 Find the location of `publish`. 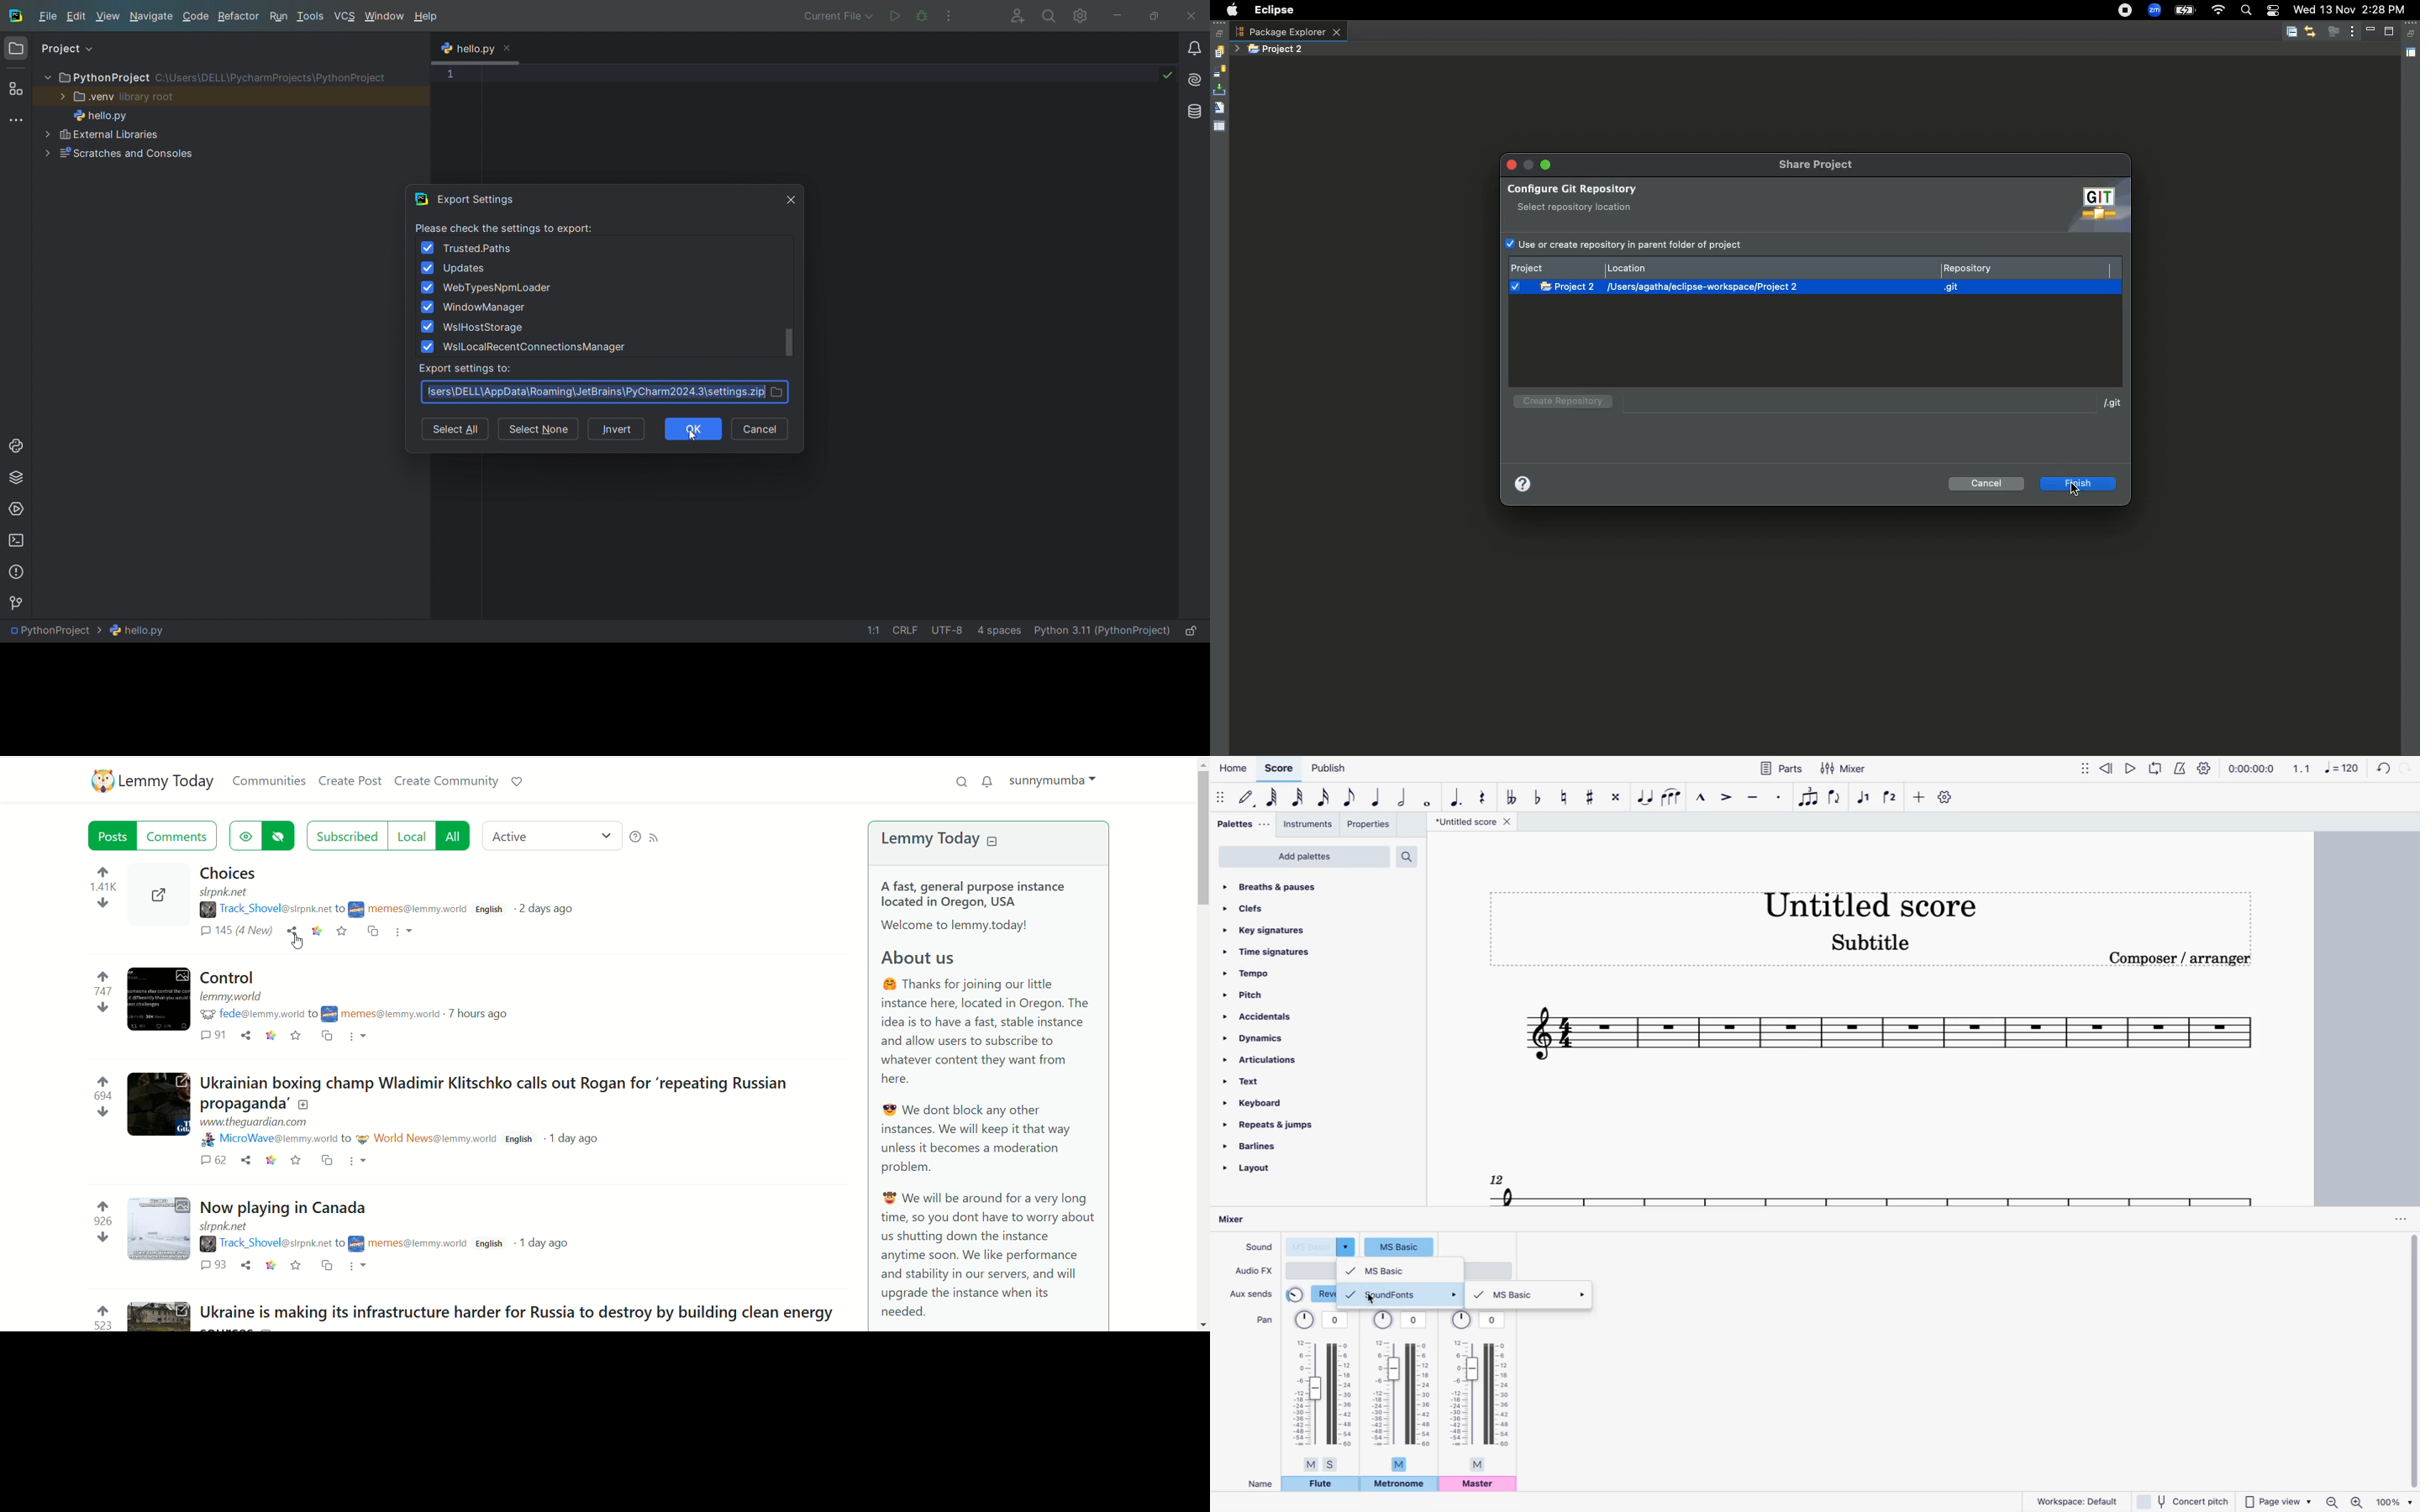

publish is located at coordinates (1331, 768).